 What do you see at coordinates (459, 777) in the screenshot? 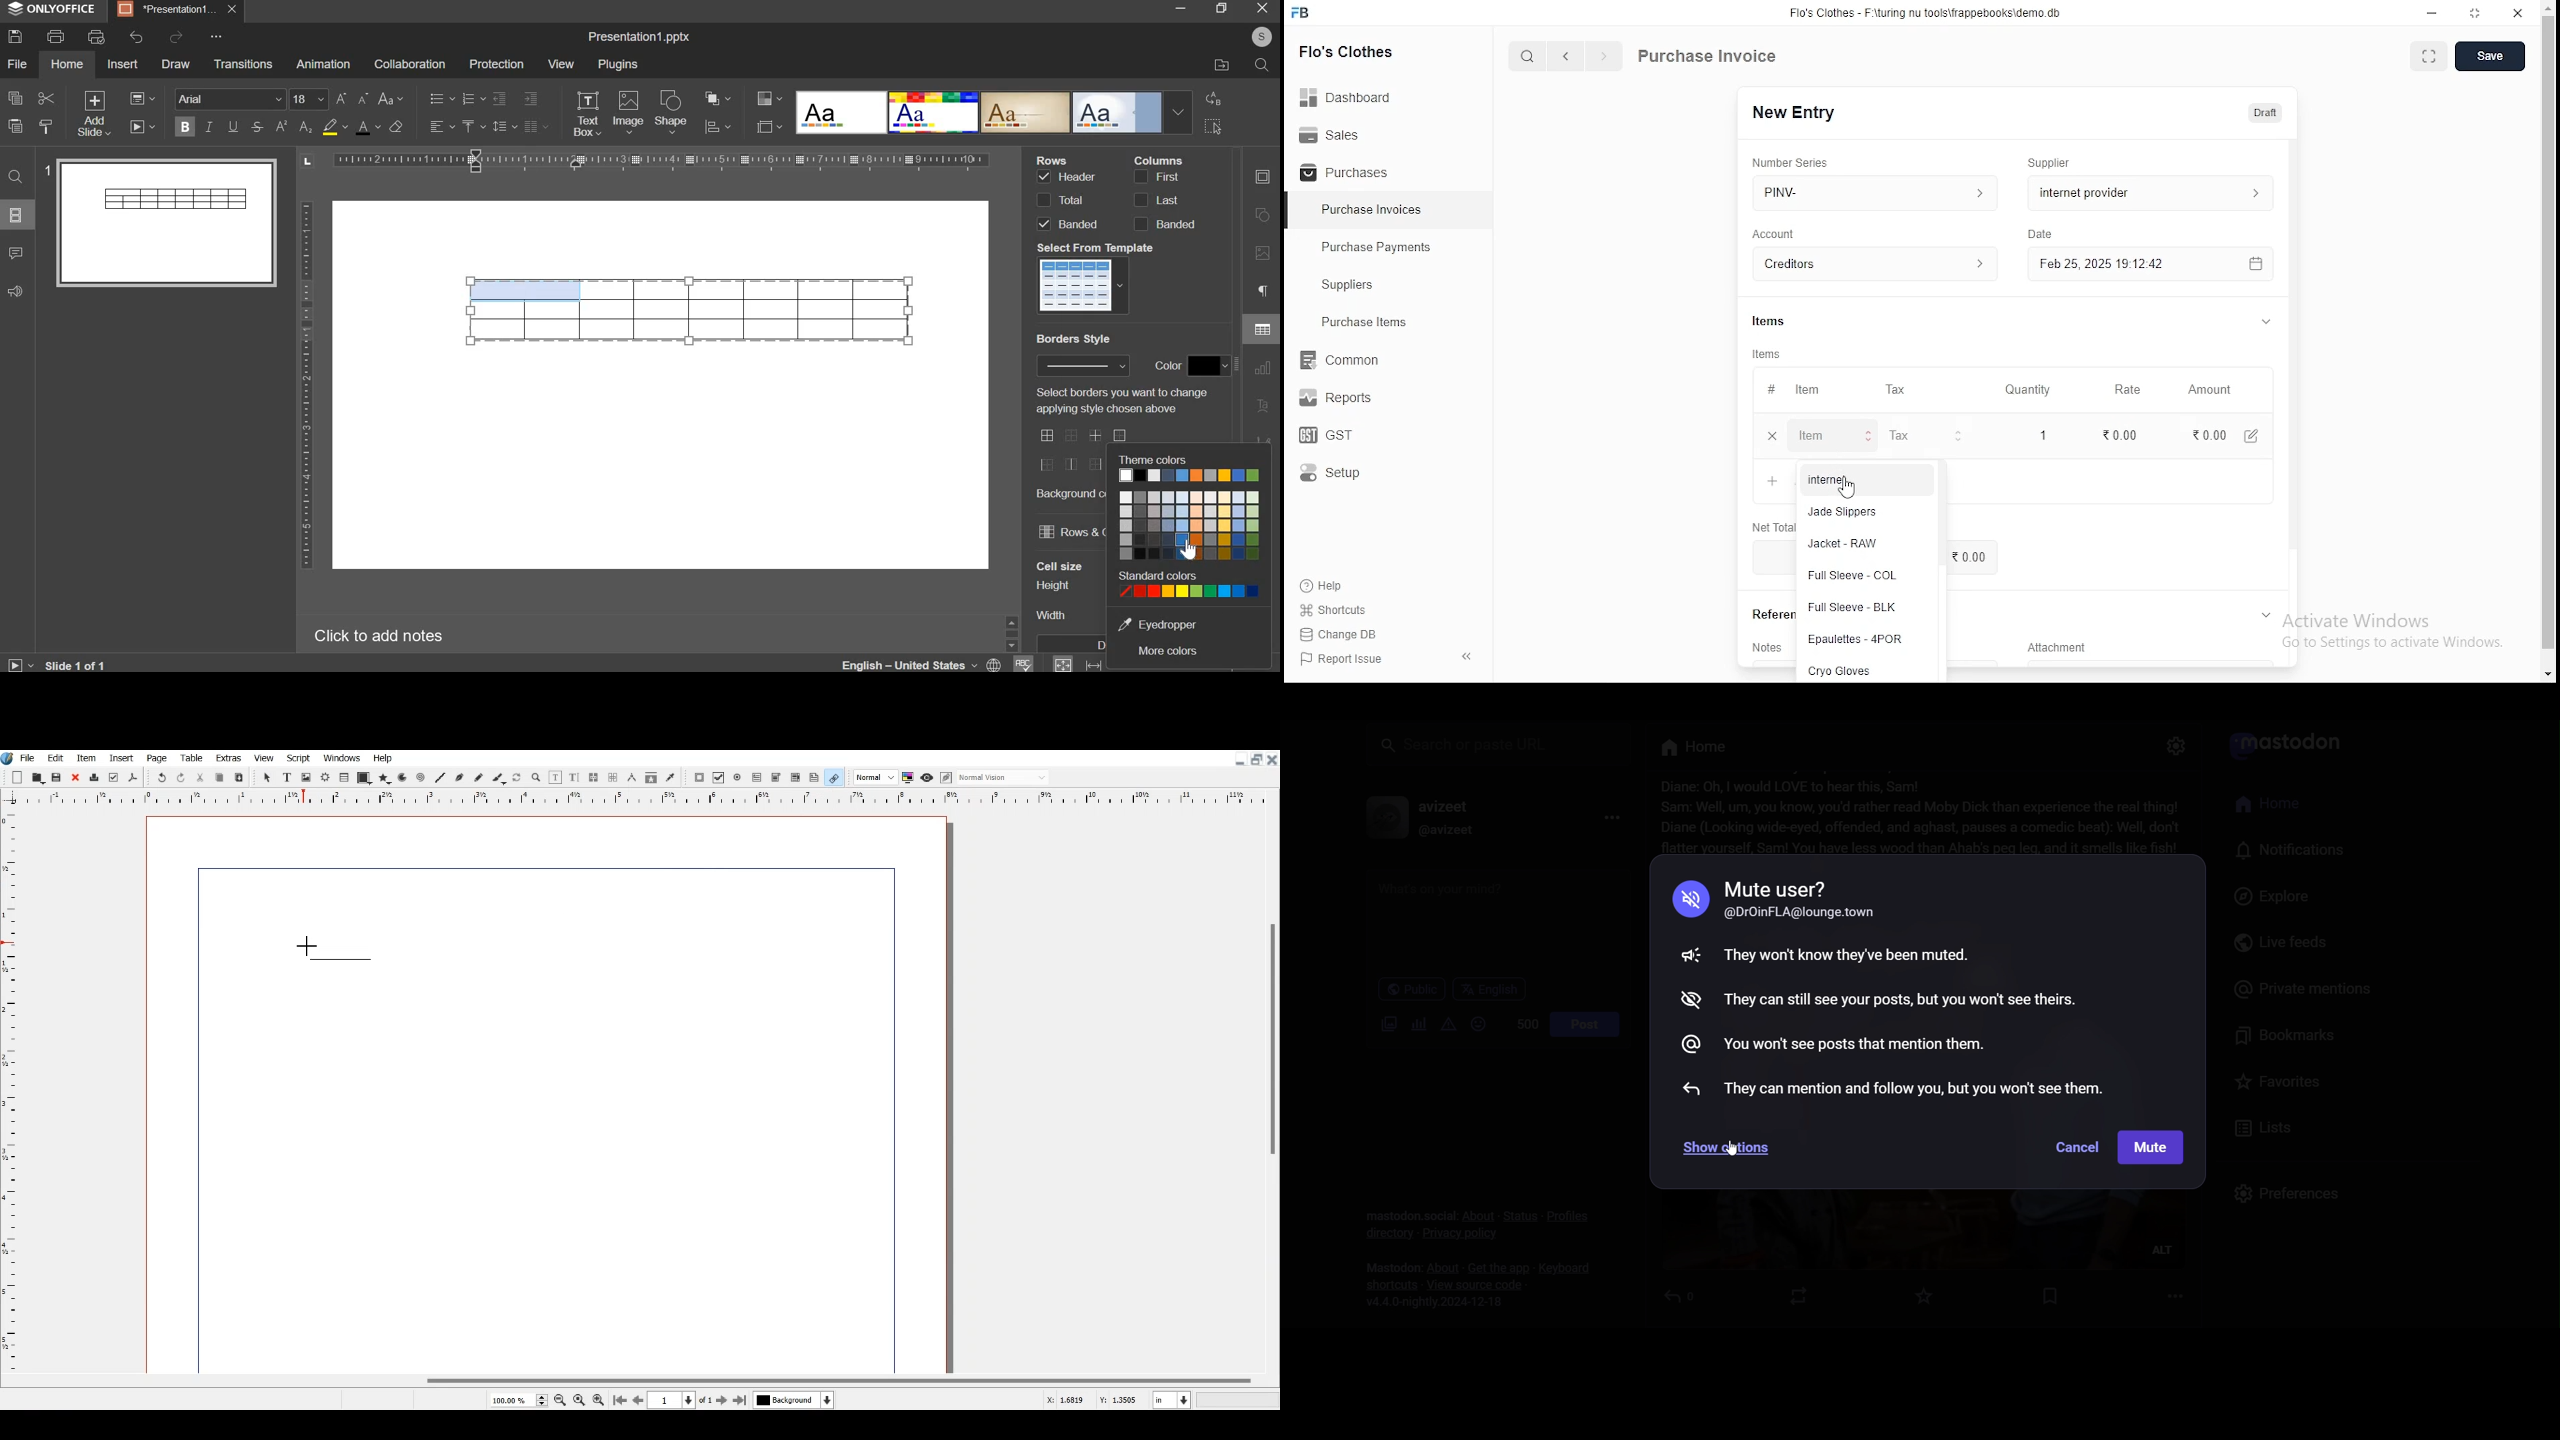
I see `Bezier curve` at bounding box center [459, 777].